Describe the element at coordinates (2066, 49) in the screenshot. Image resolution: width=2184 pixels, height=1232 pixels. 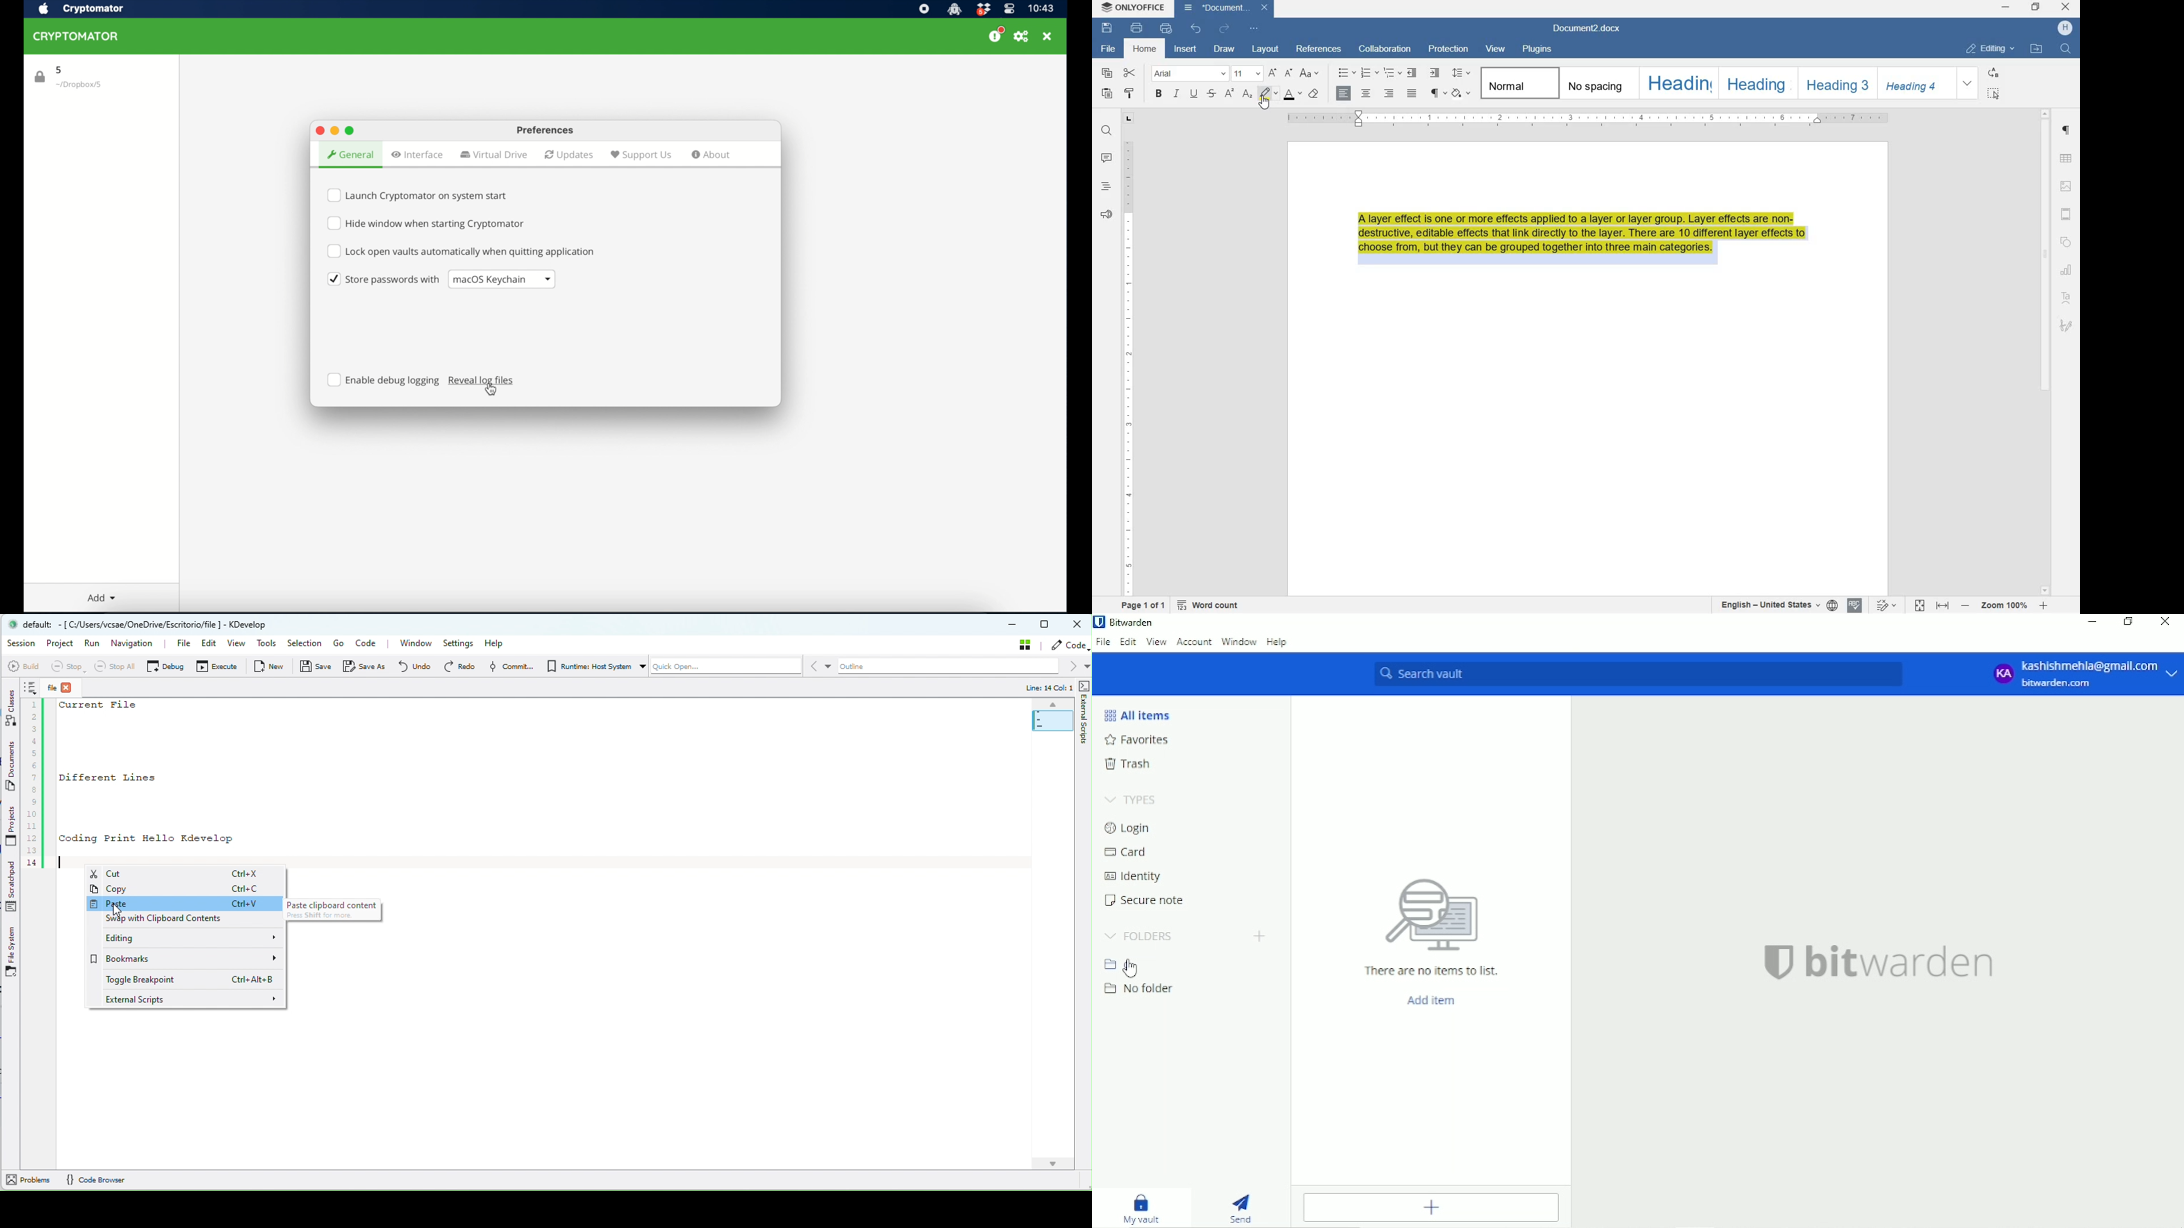
I see `find` at that location.